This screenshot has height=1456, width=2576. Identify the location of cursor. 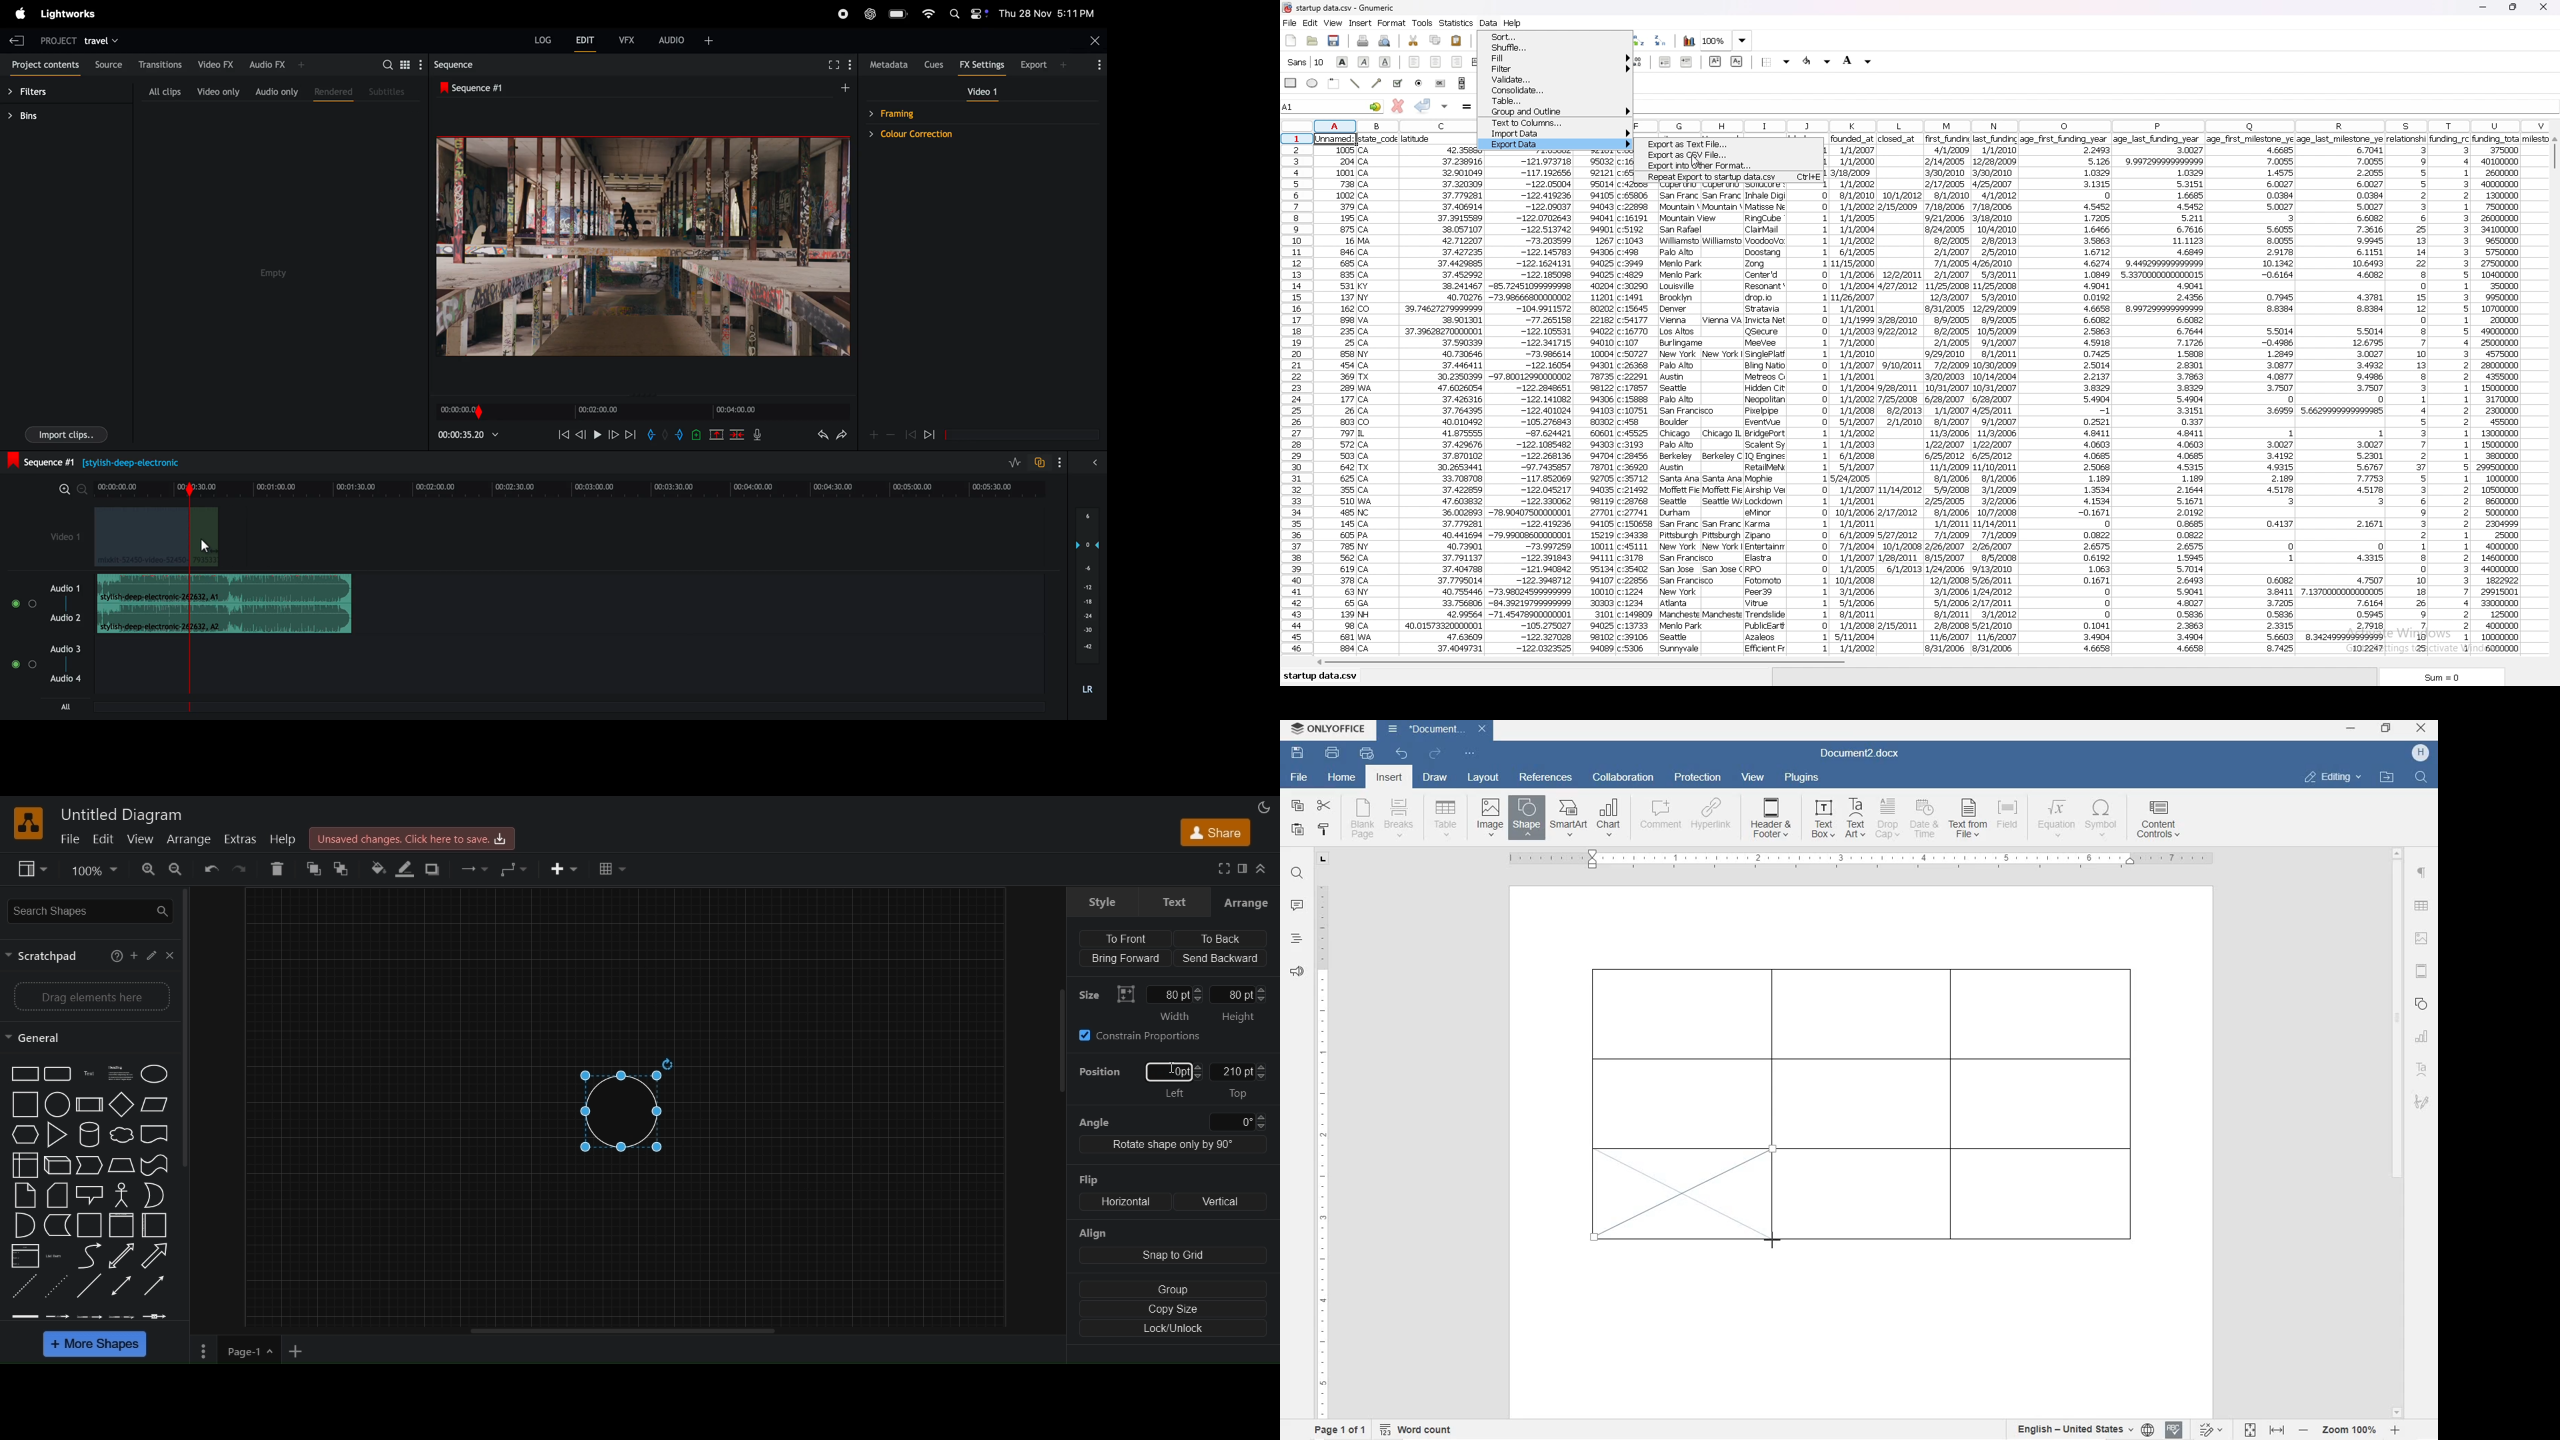
(1695, 161).